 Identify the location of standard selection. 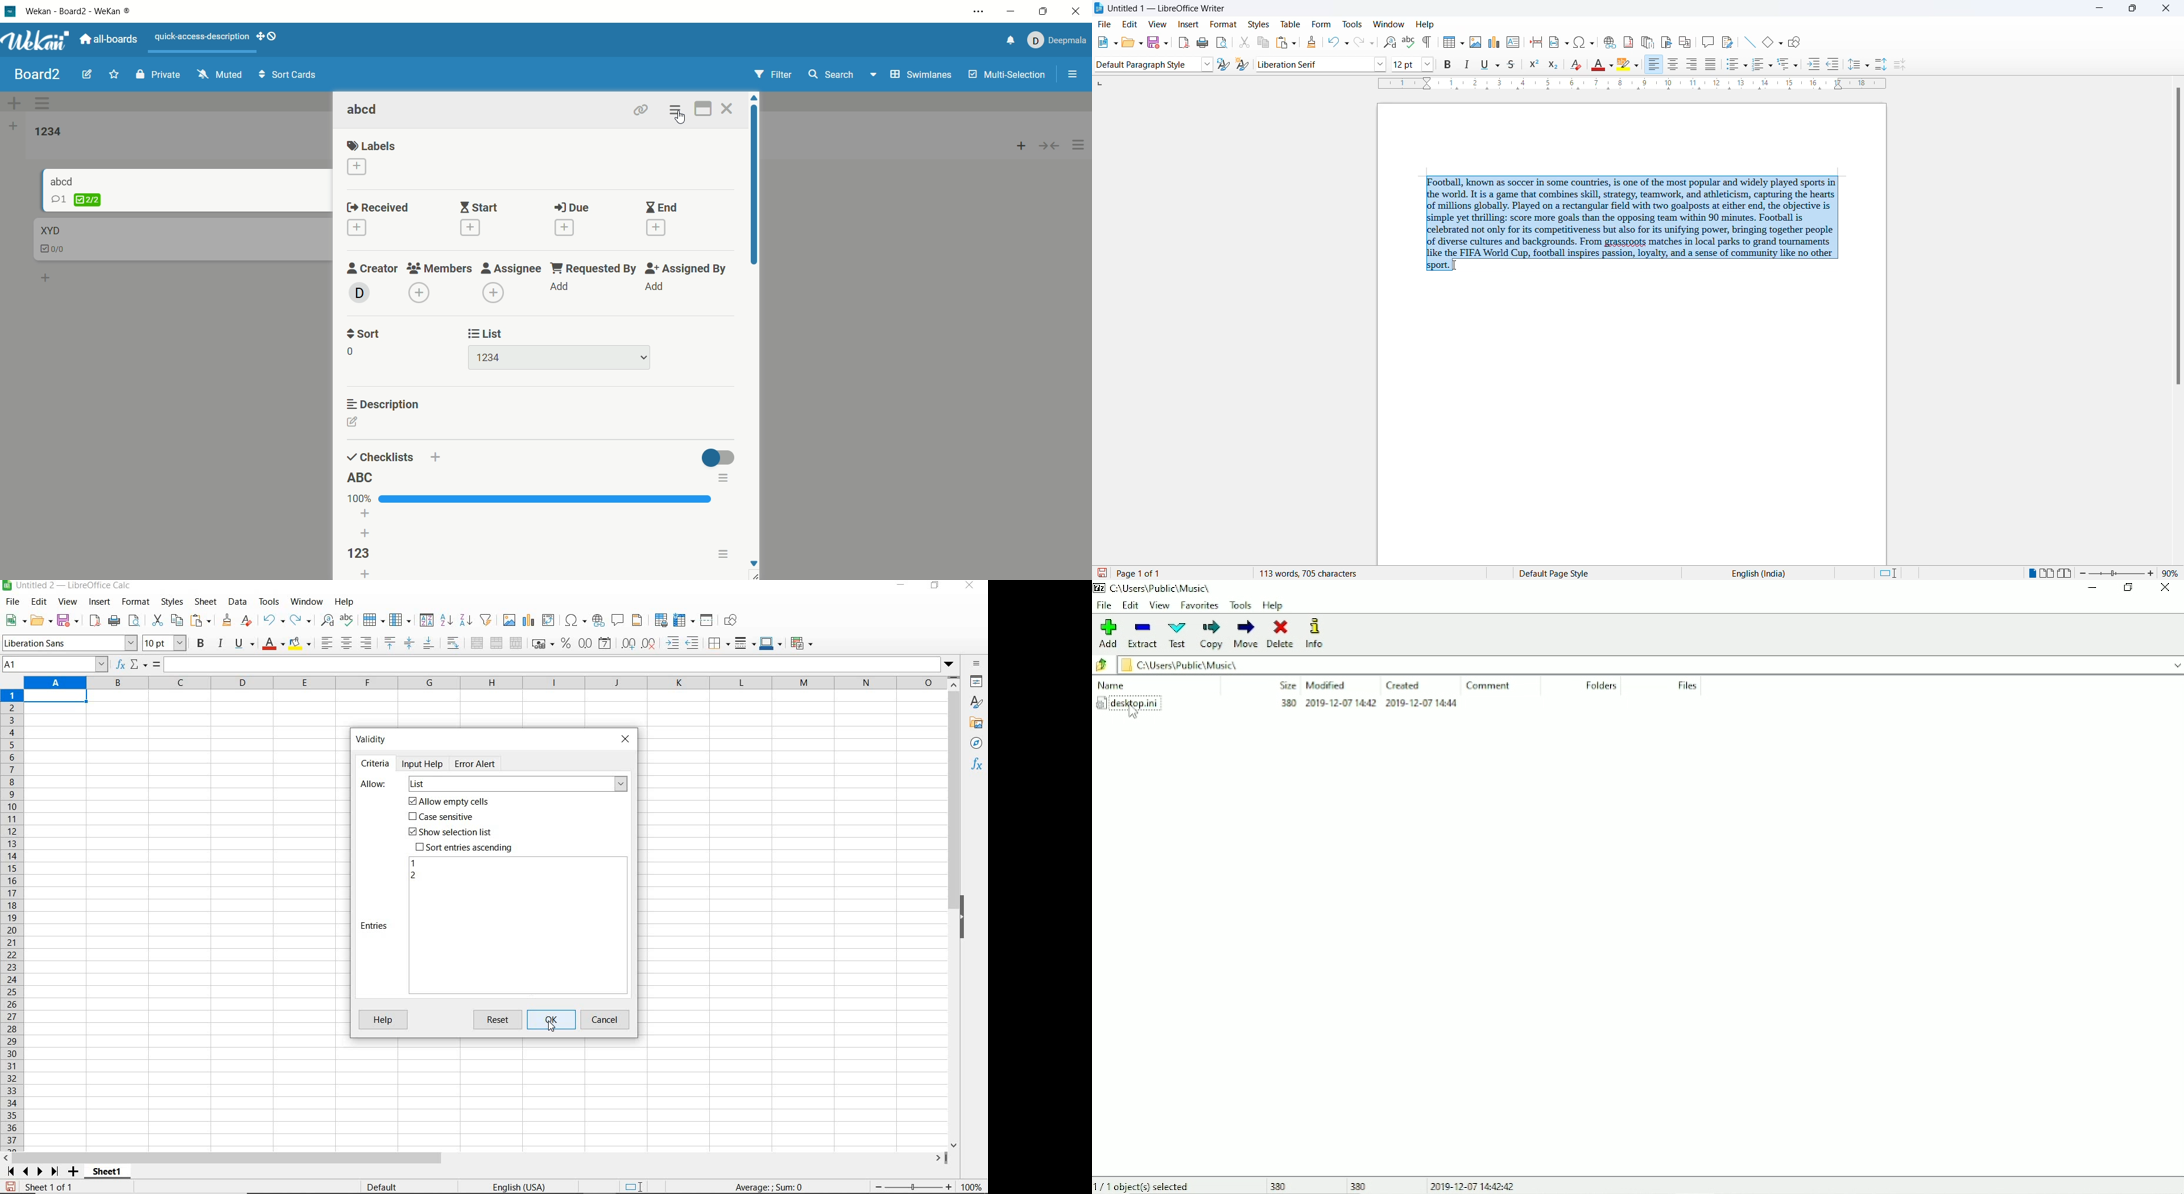
(635, 1188).